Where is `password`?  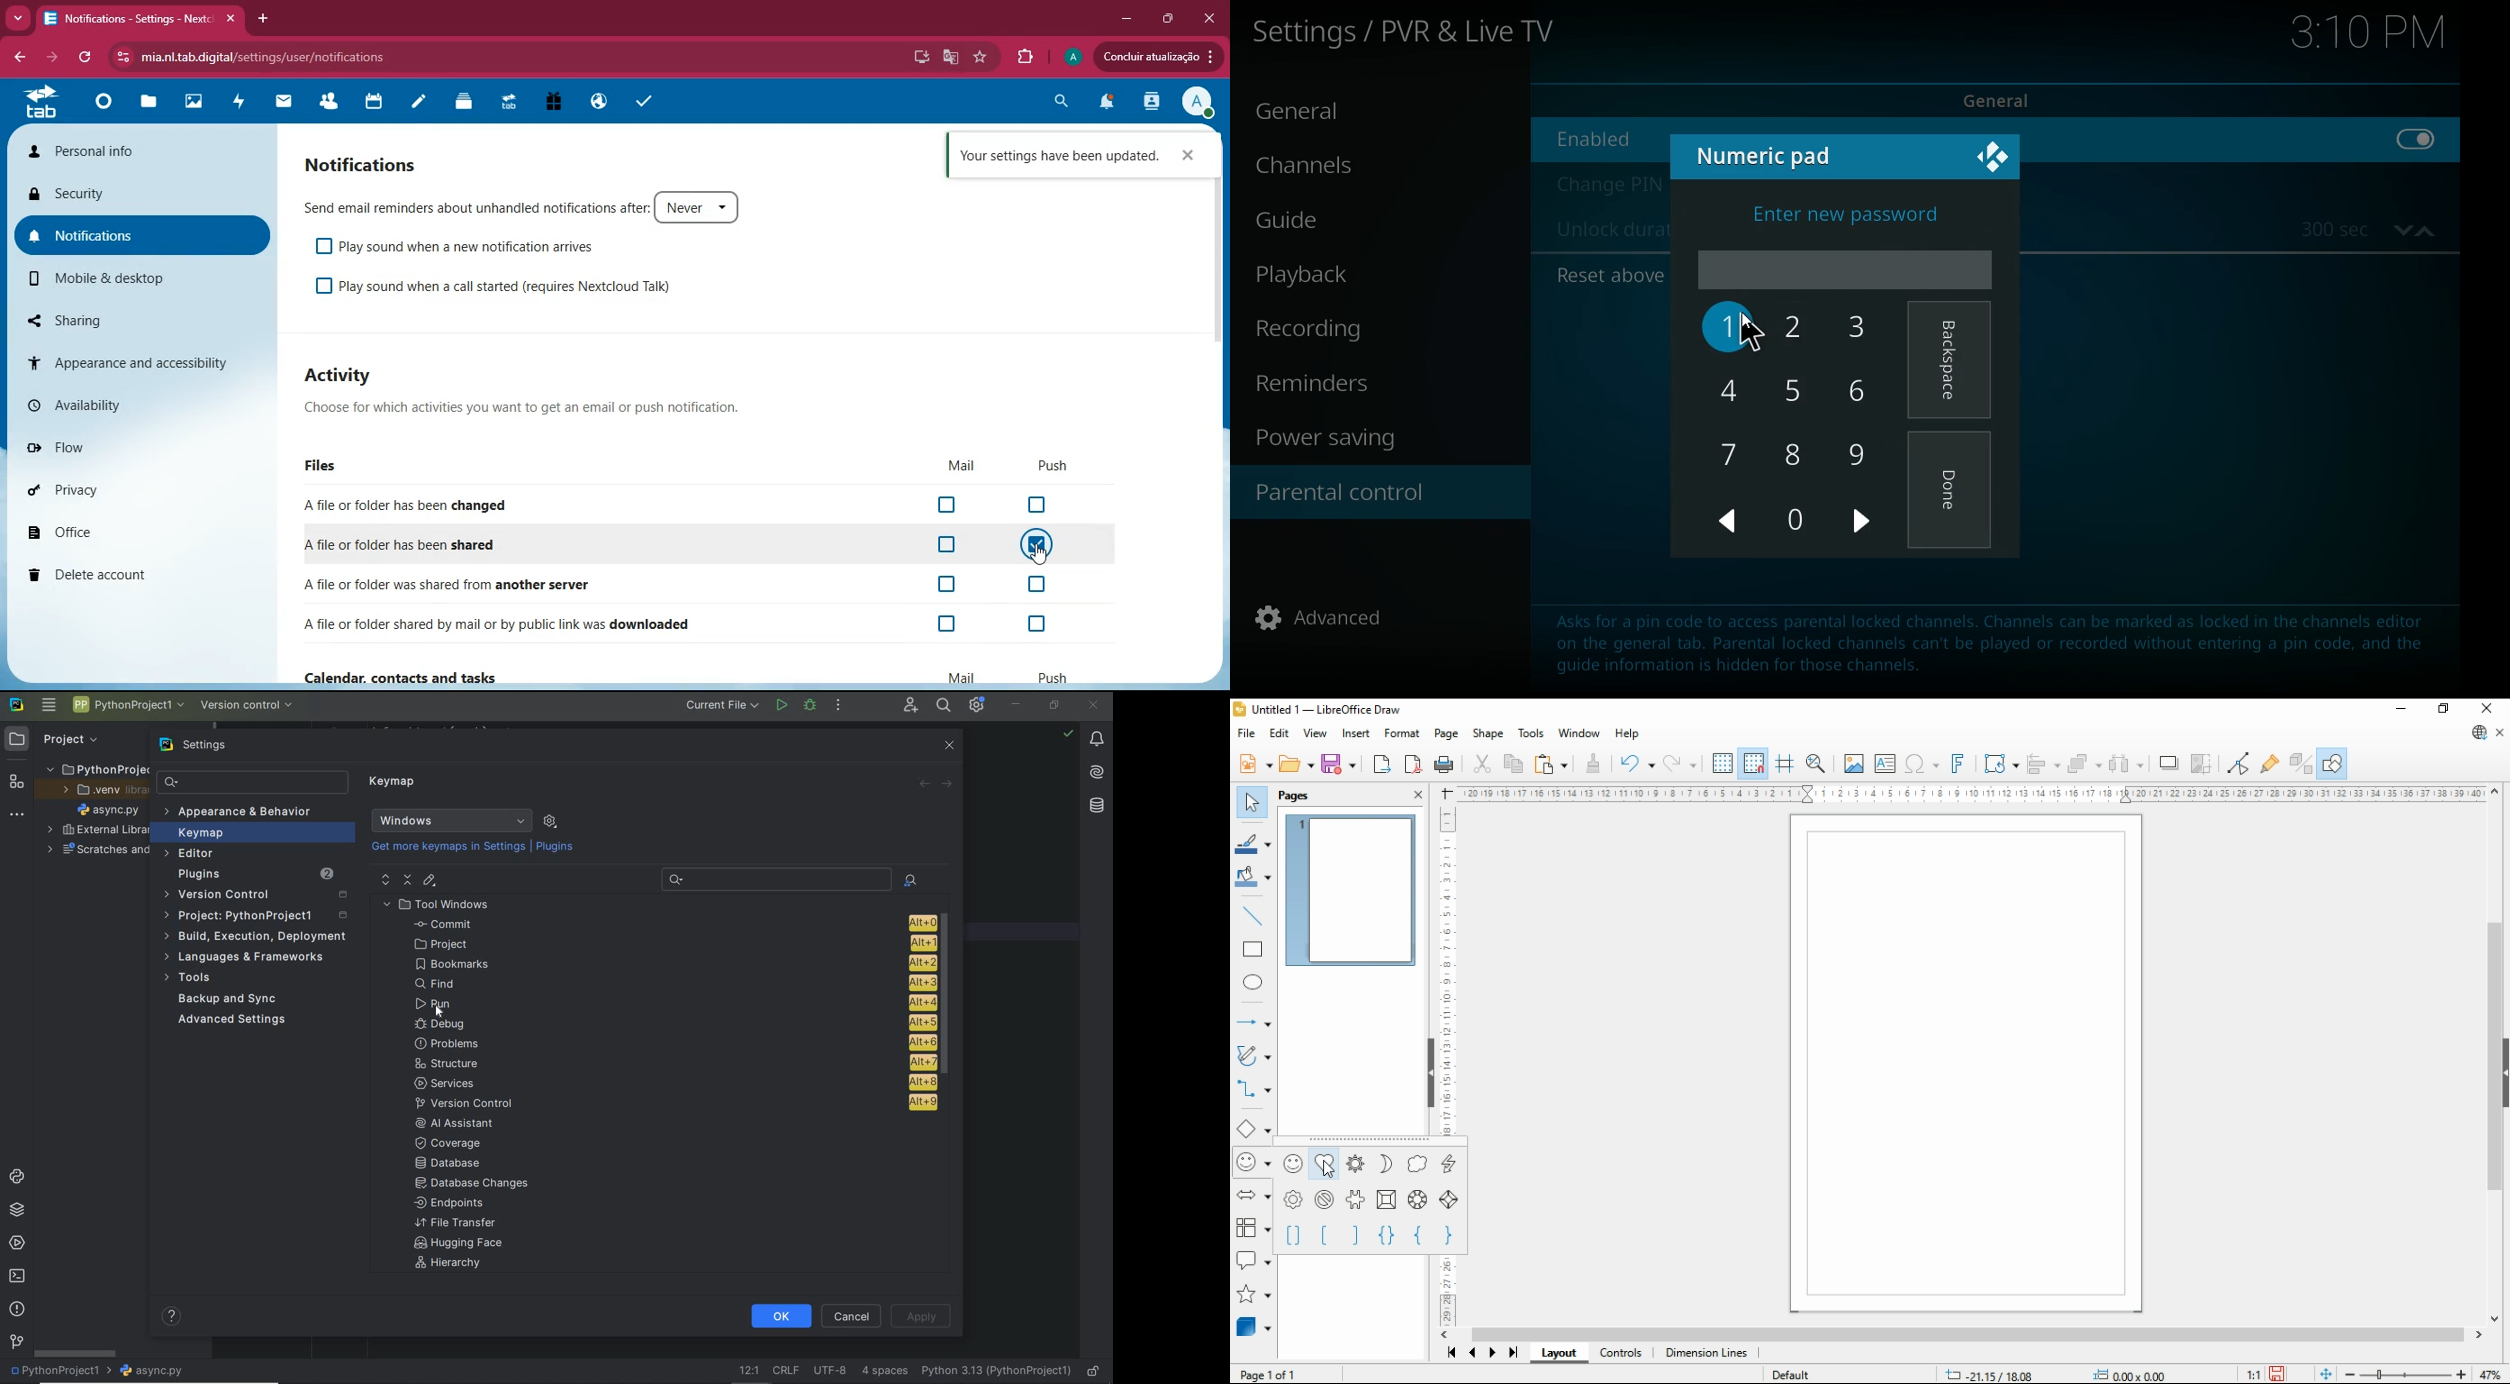 password is located at coordinates (1845, 268).